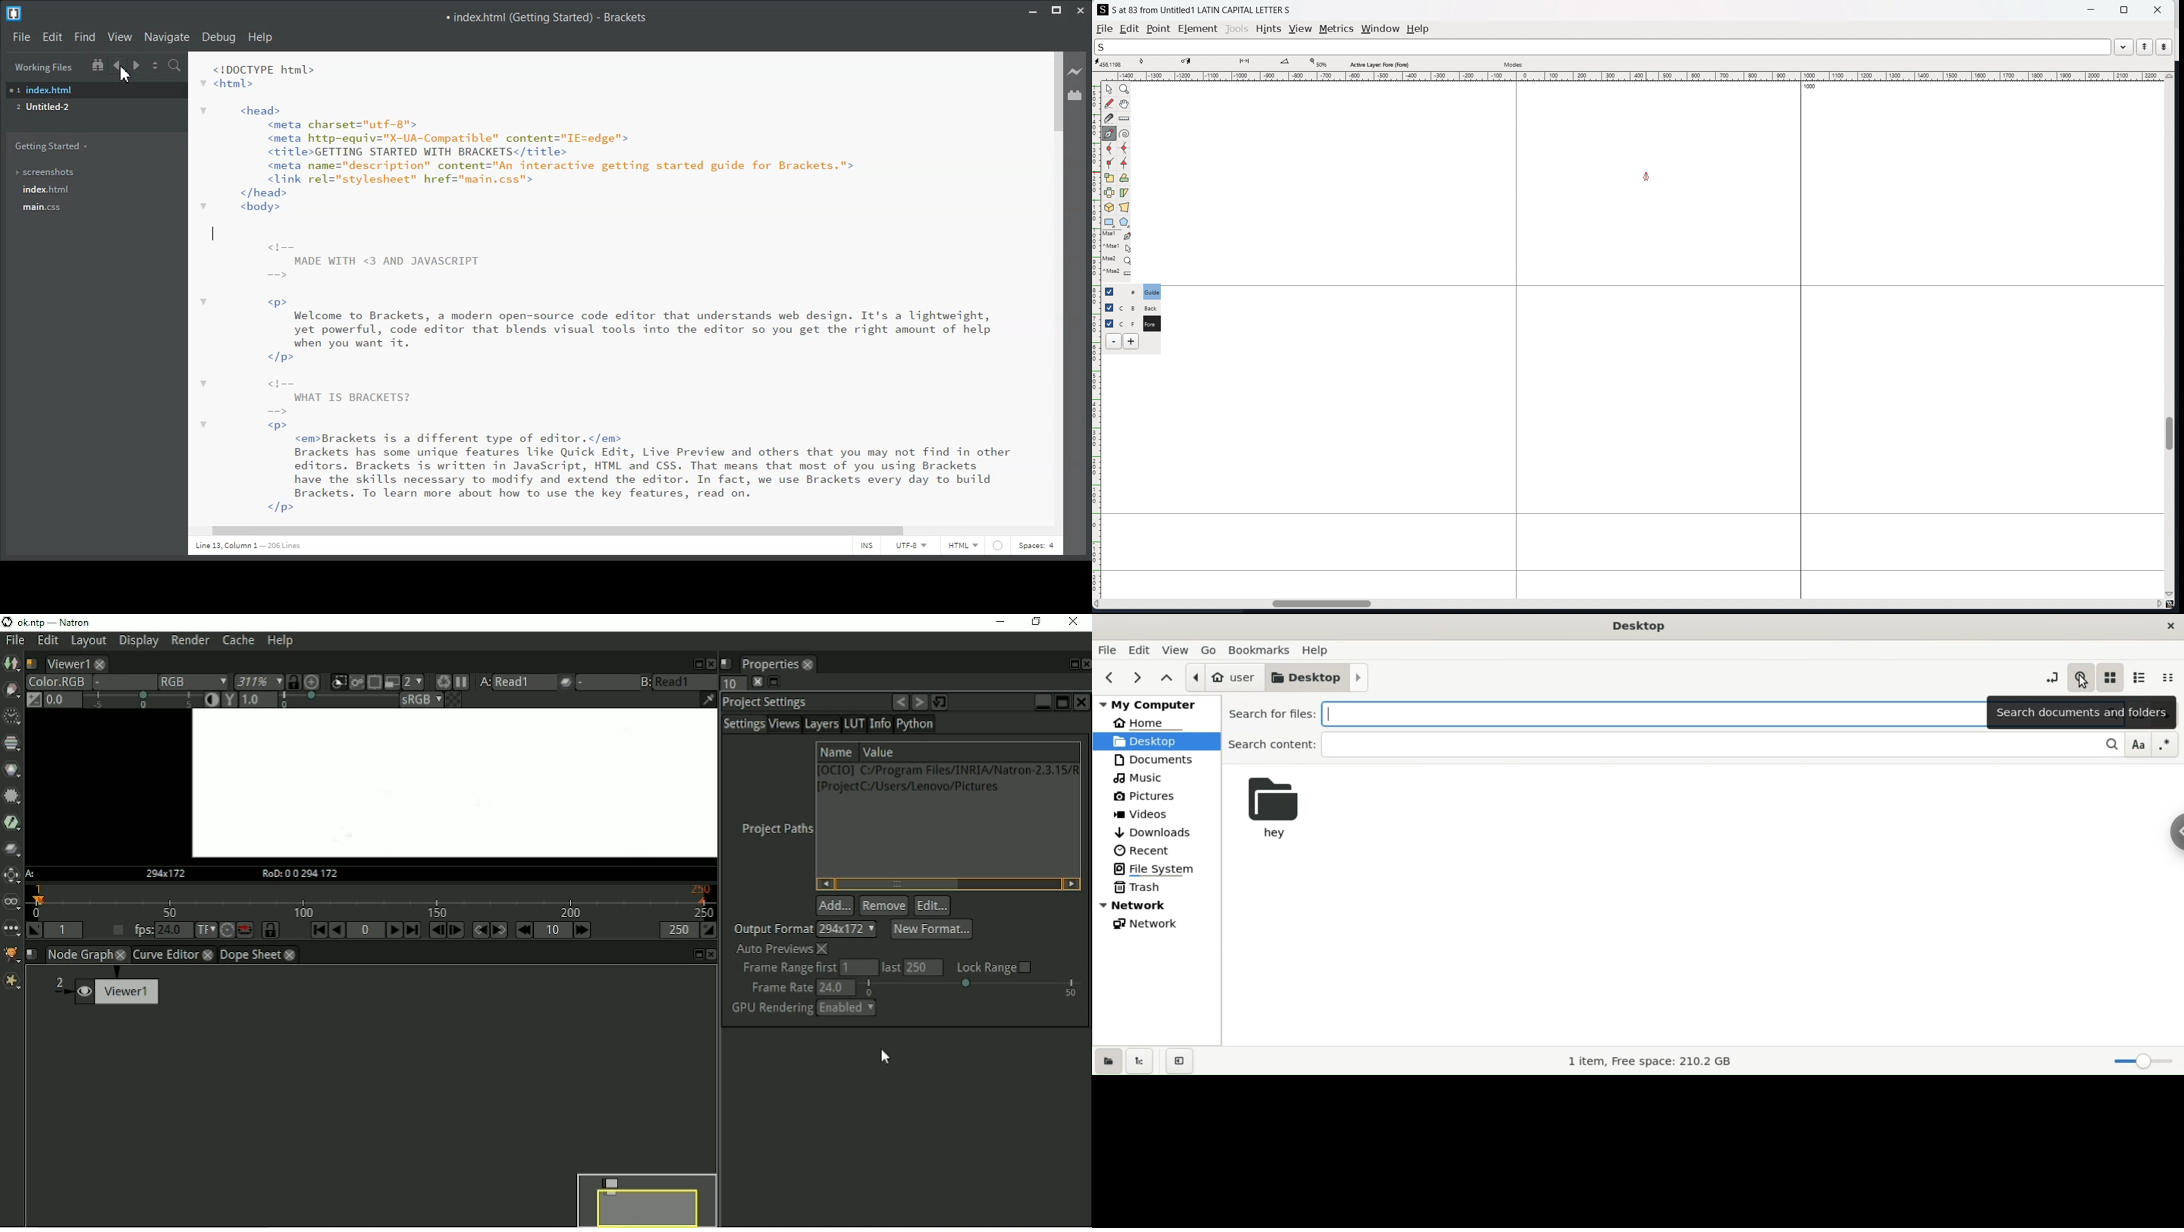  What do you see at coordinates (218, 37) in the screenshot?
I see `Debug` at bounding box center [218, 37].